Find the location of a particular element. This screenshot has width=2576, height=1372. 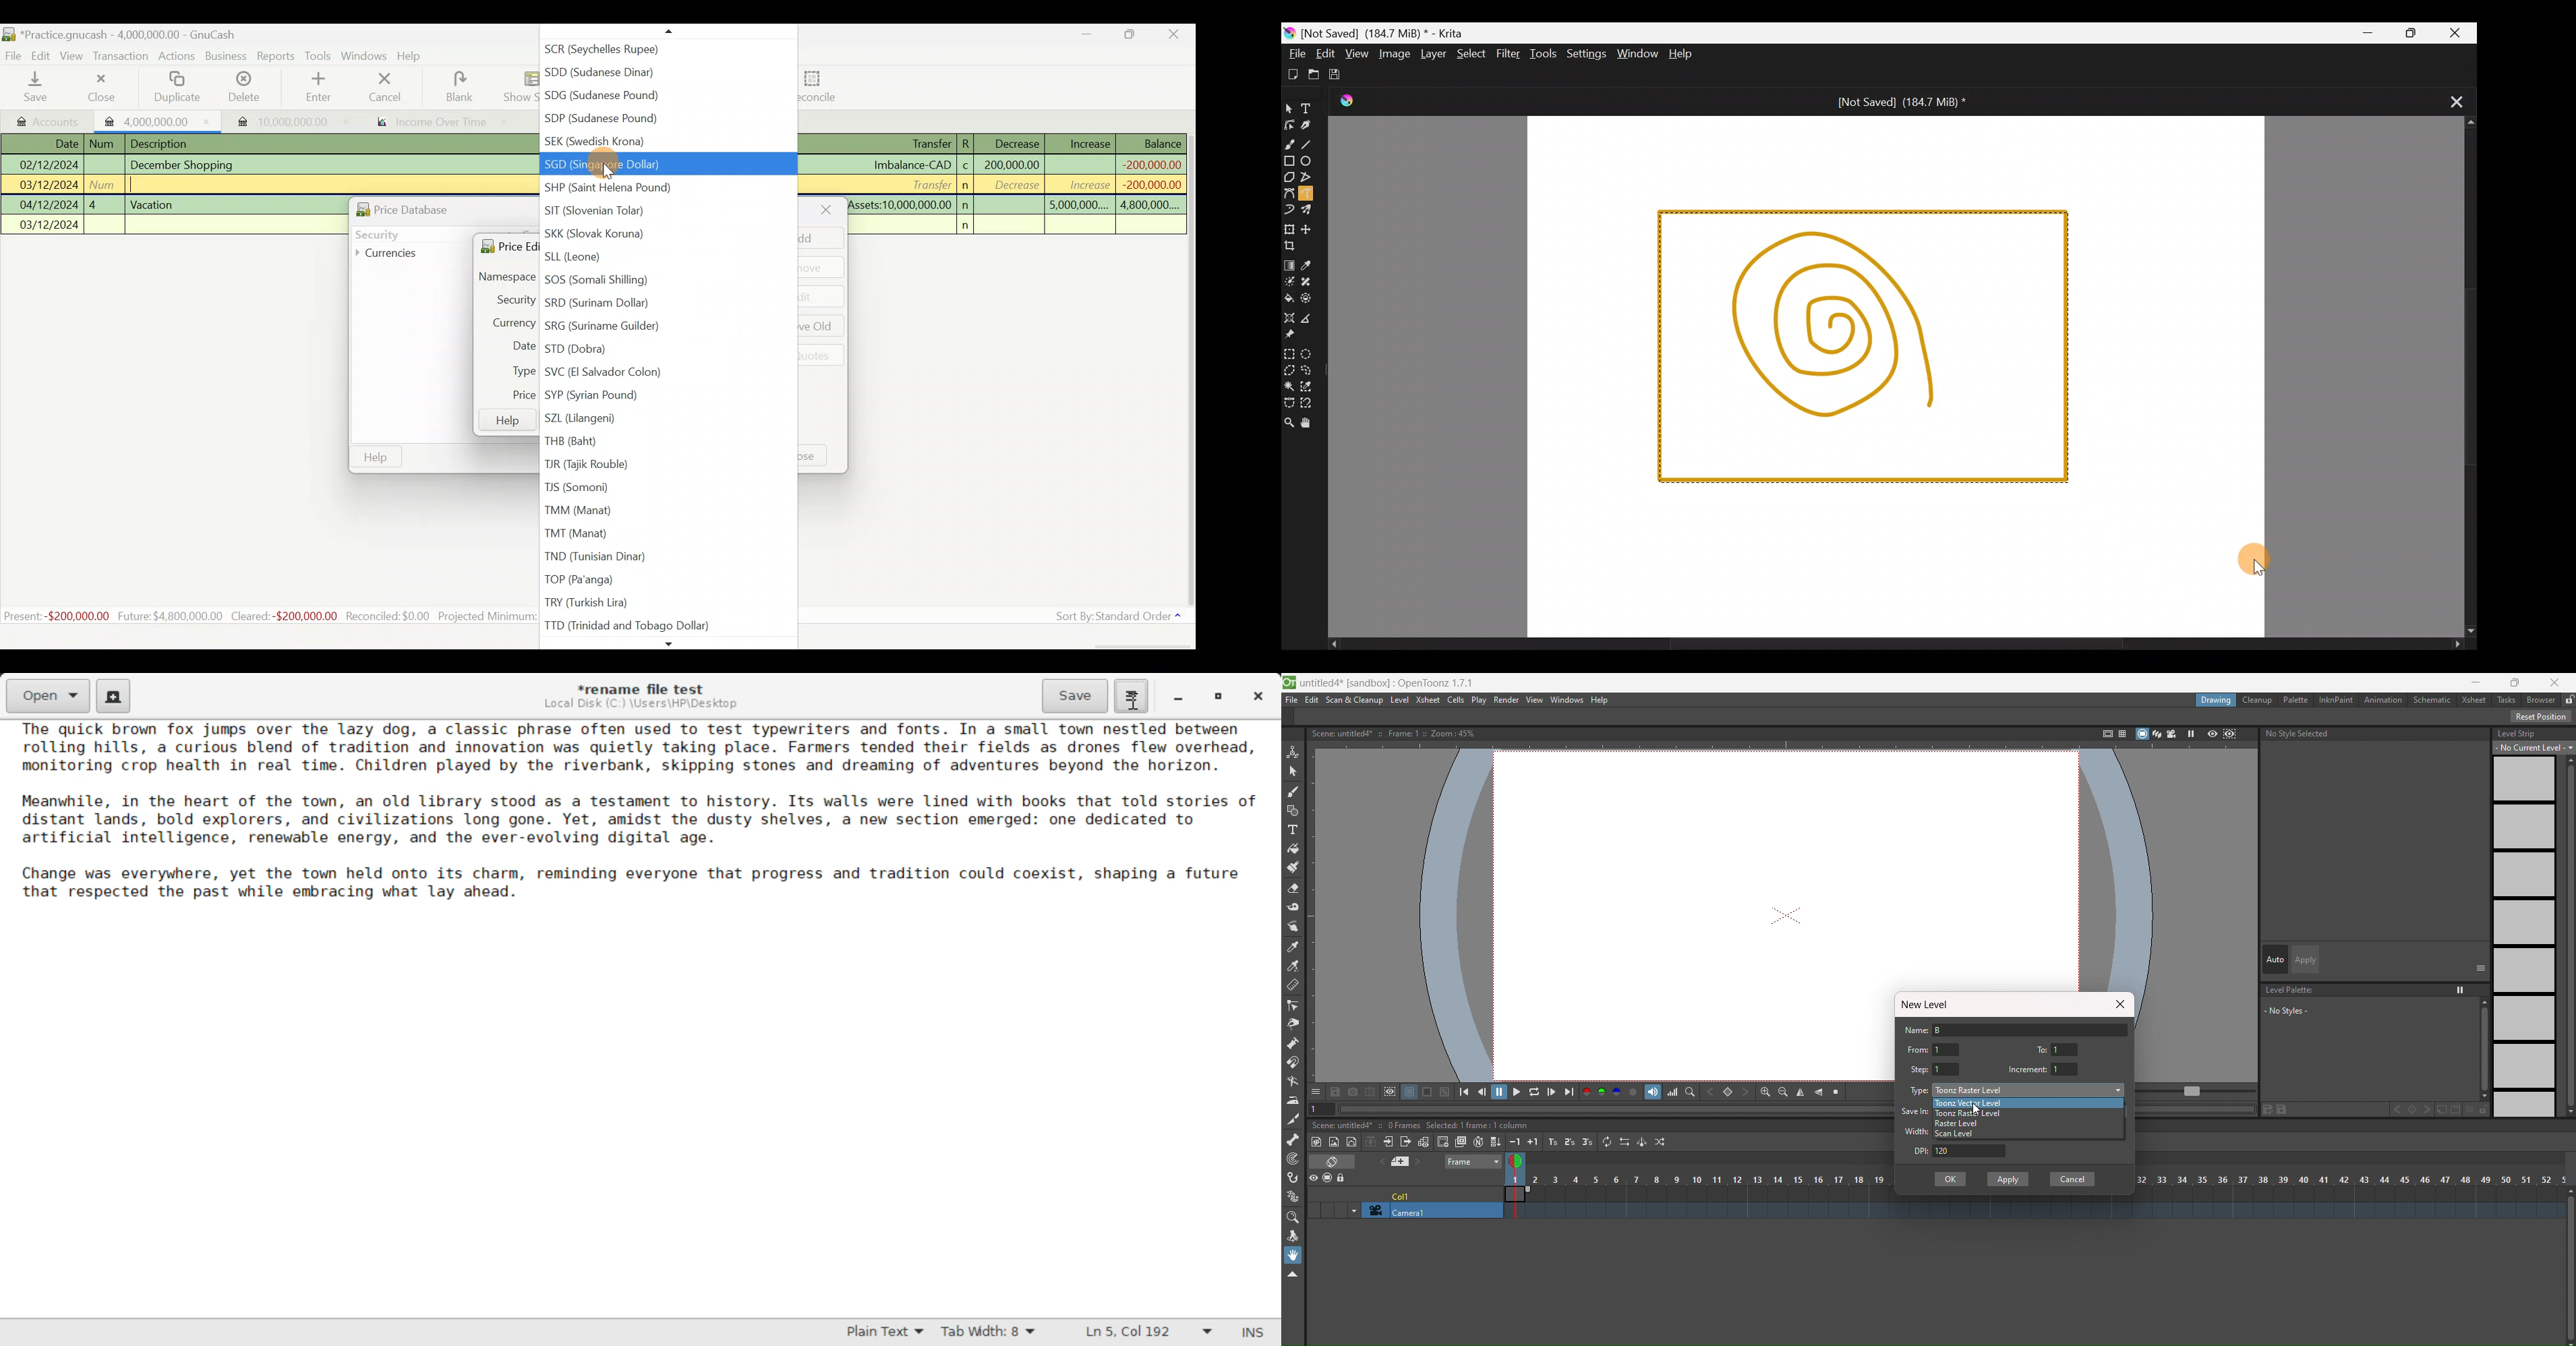

Cancel is located at coordinates (382, 88).